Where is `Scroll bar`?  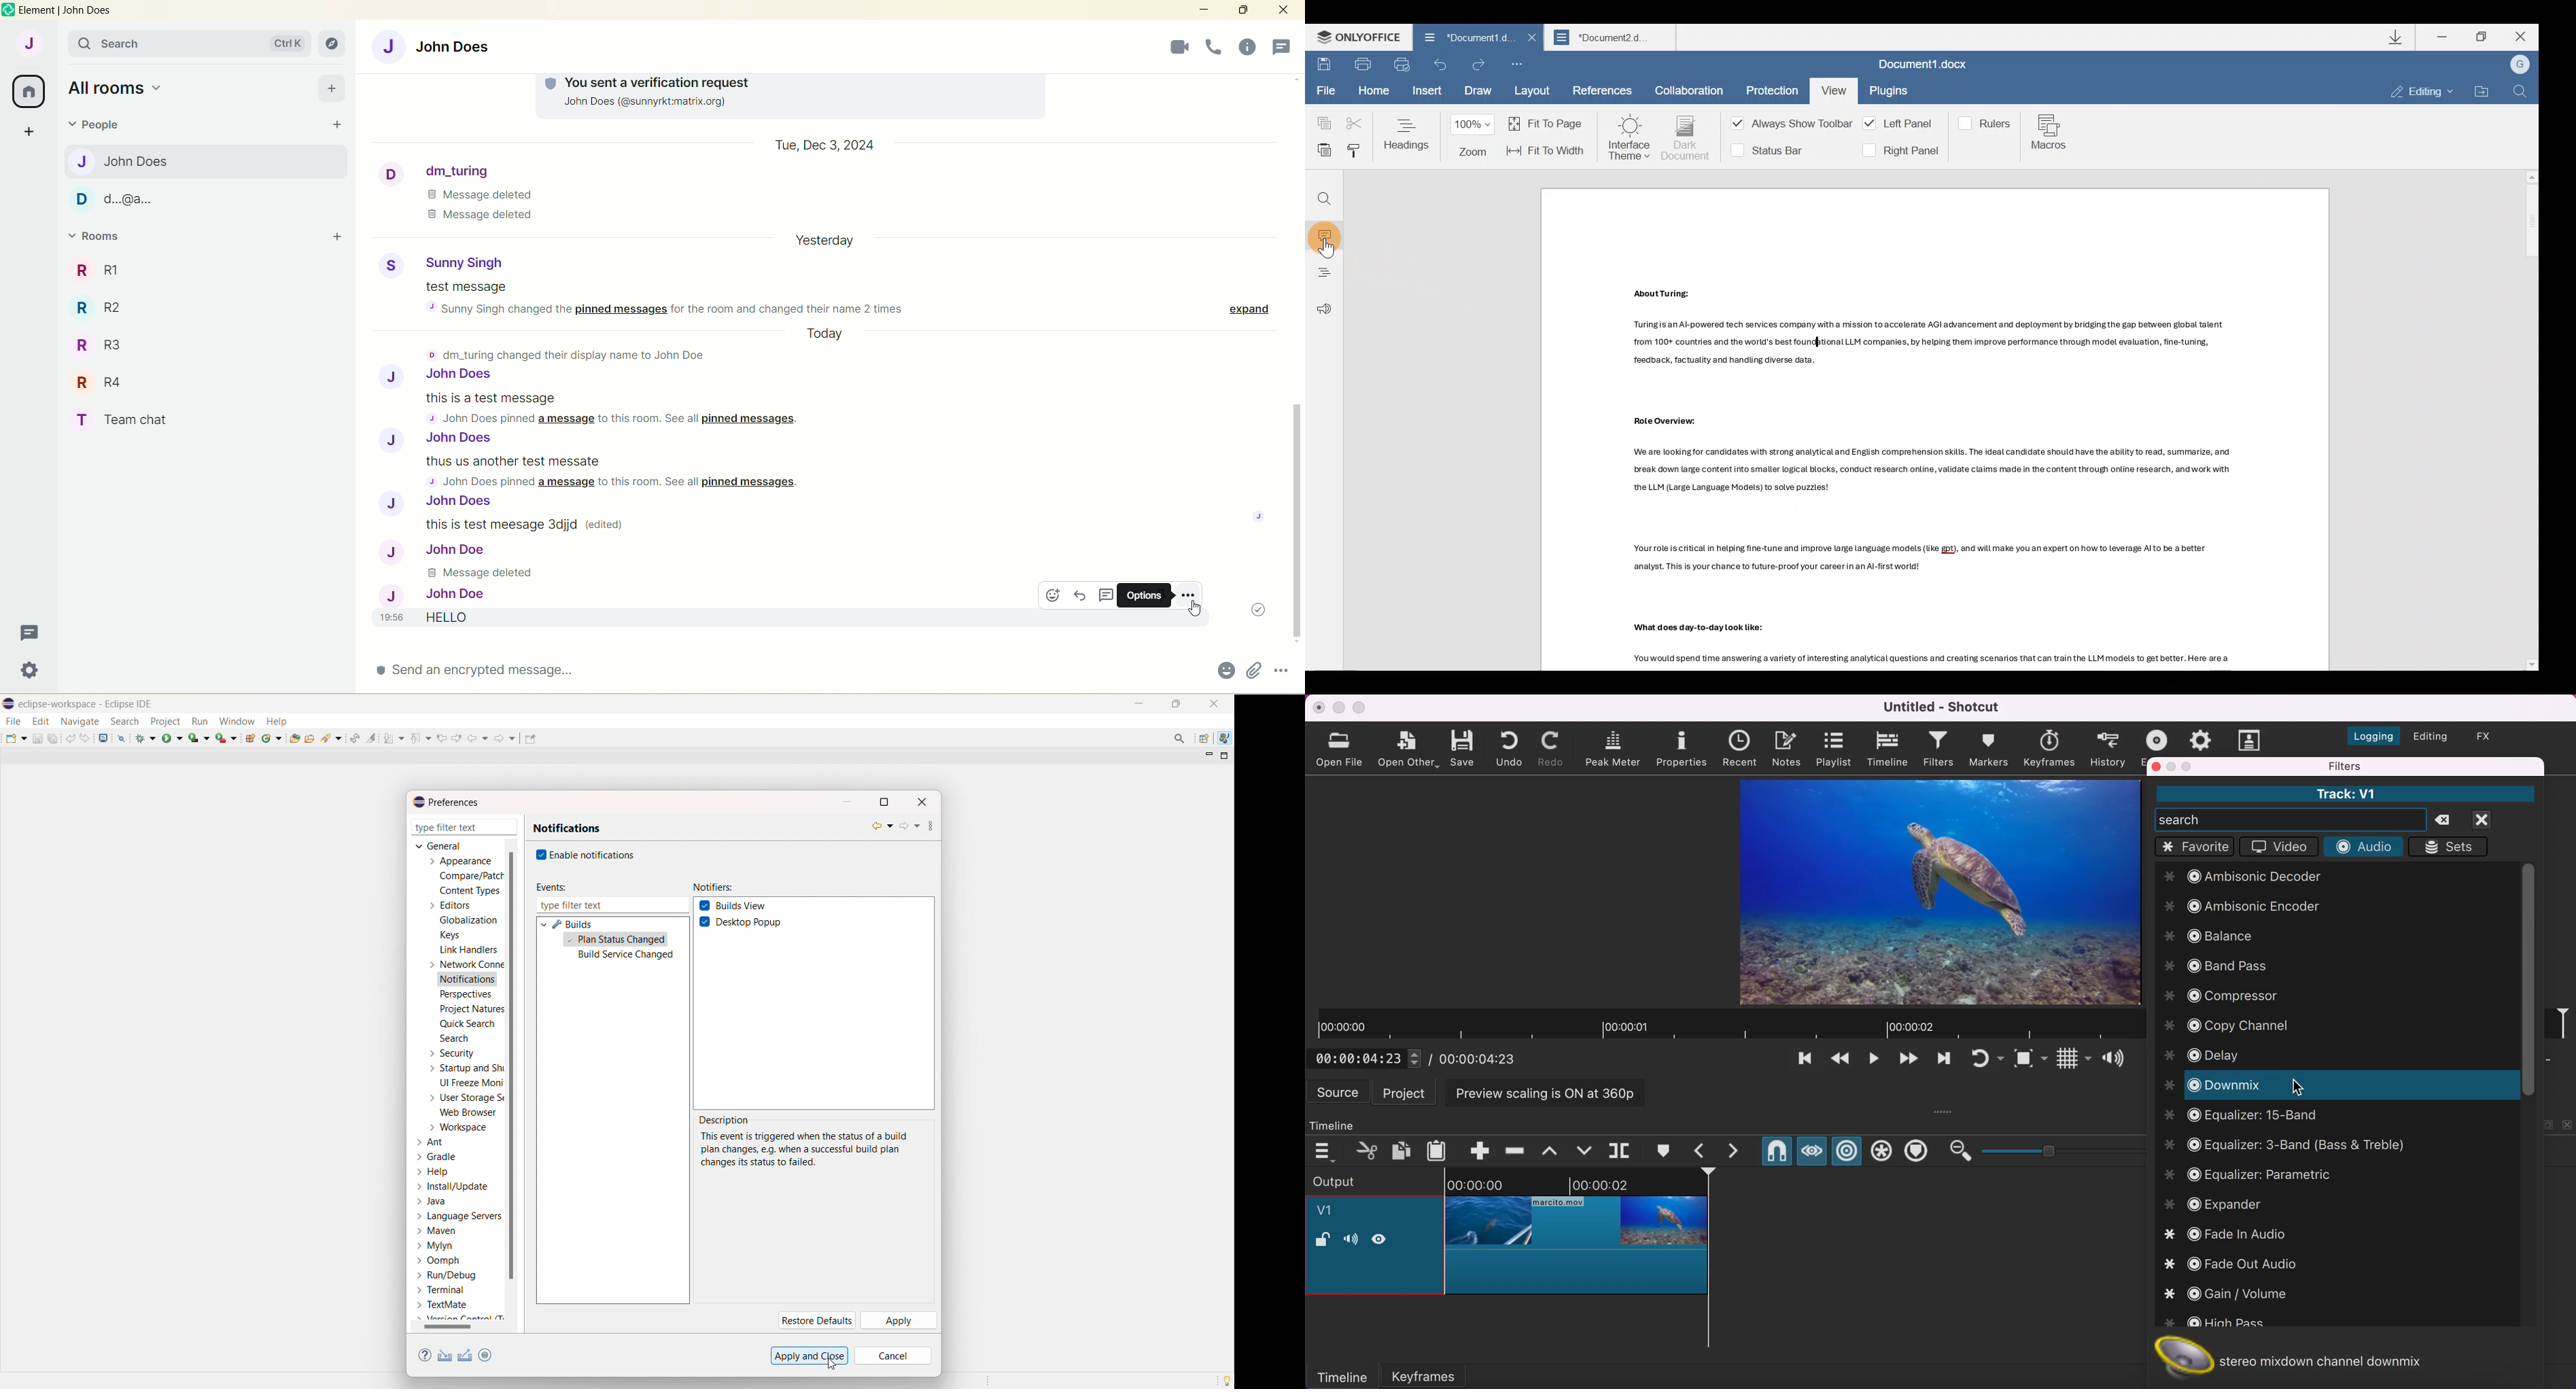 Scroll bar is located at coordinates (2528, 421).